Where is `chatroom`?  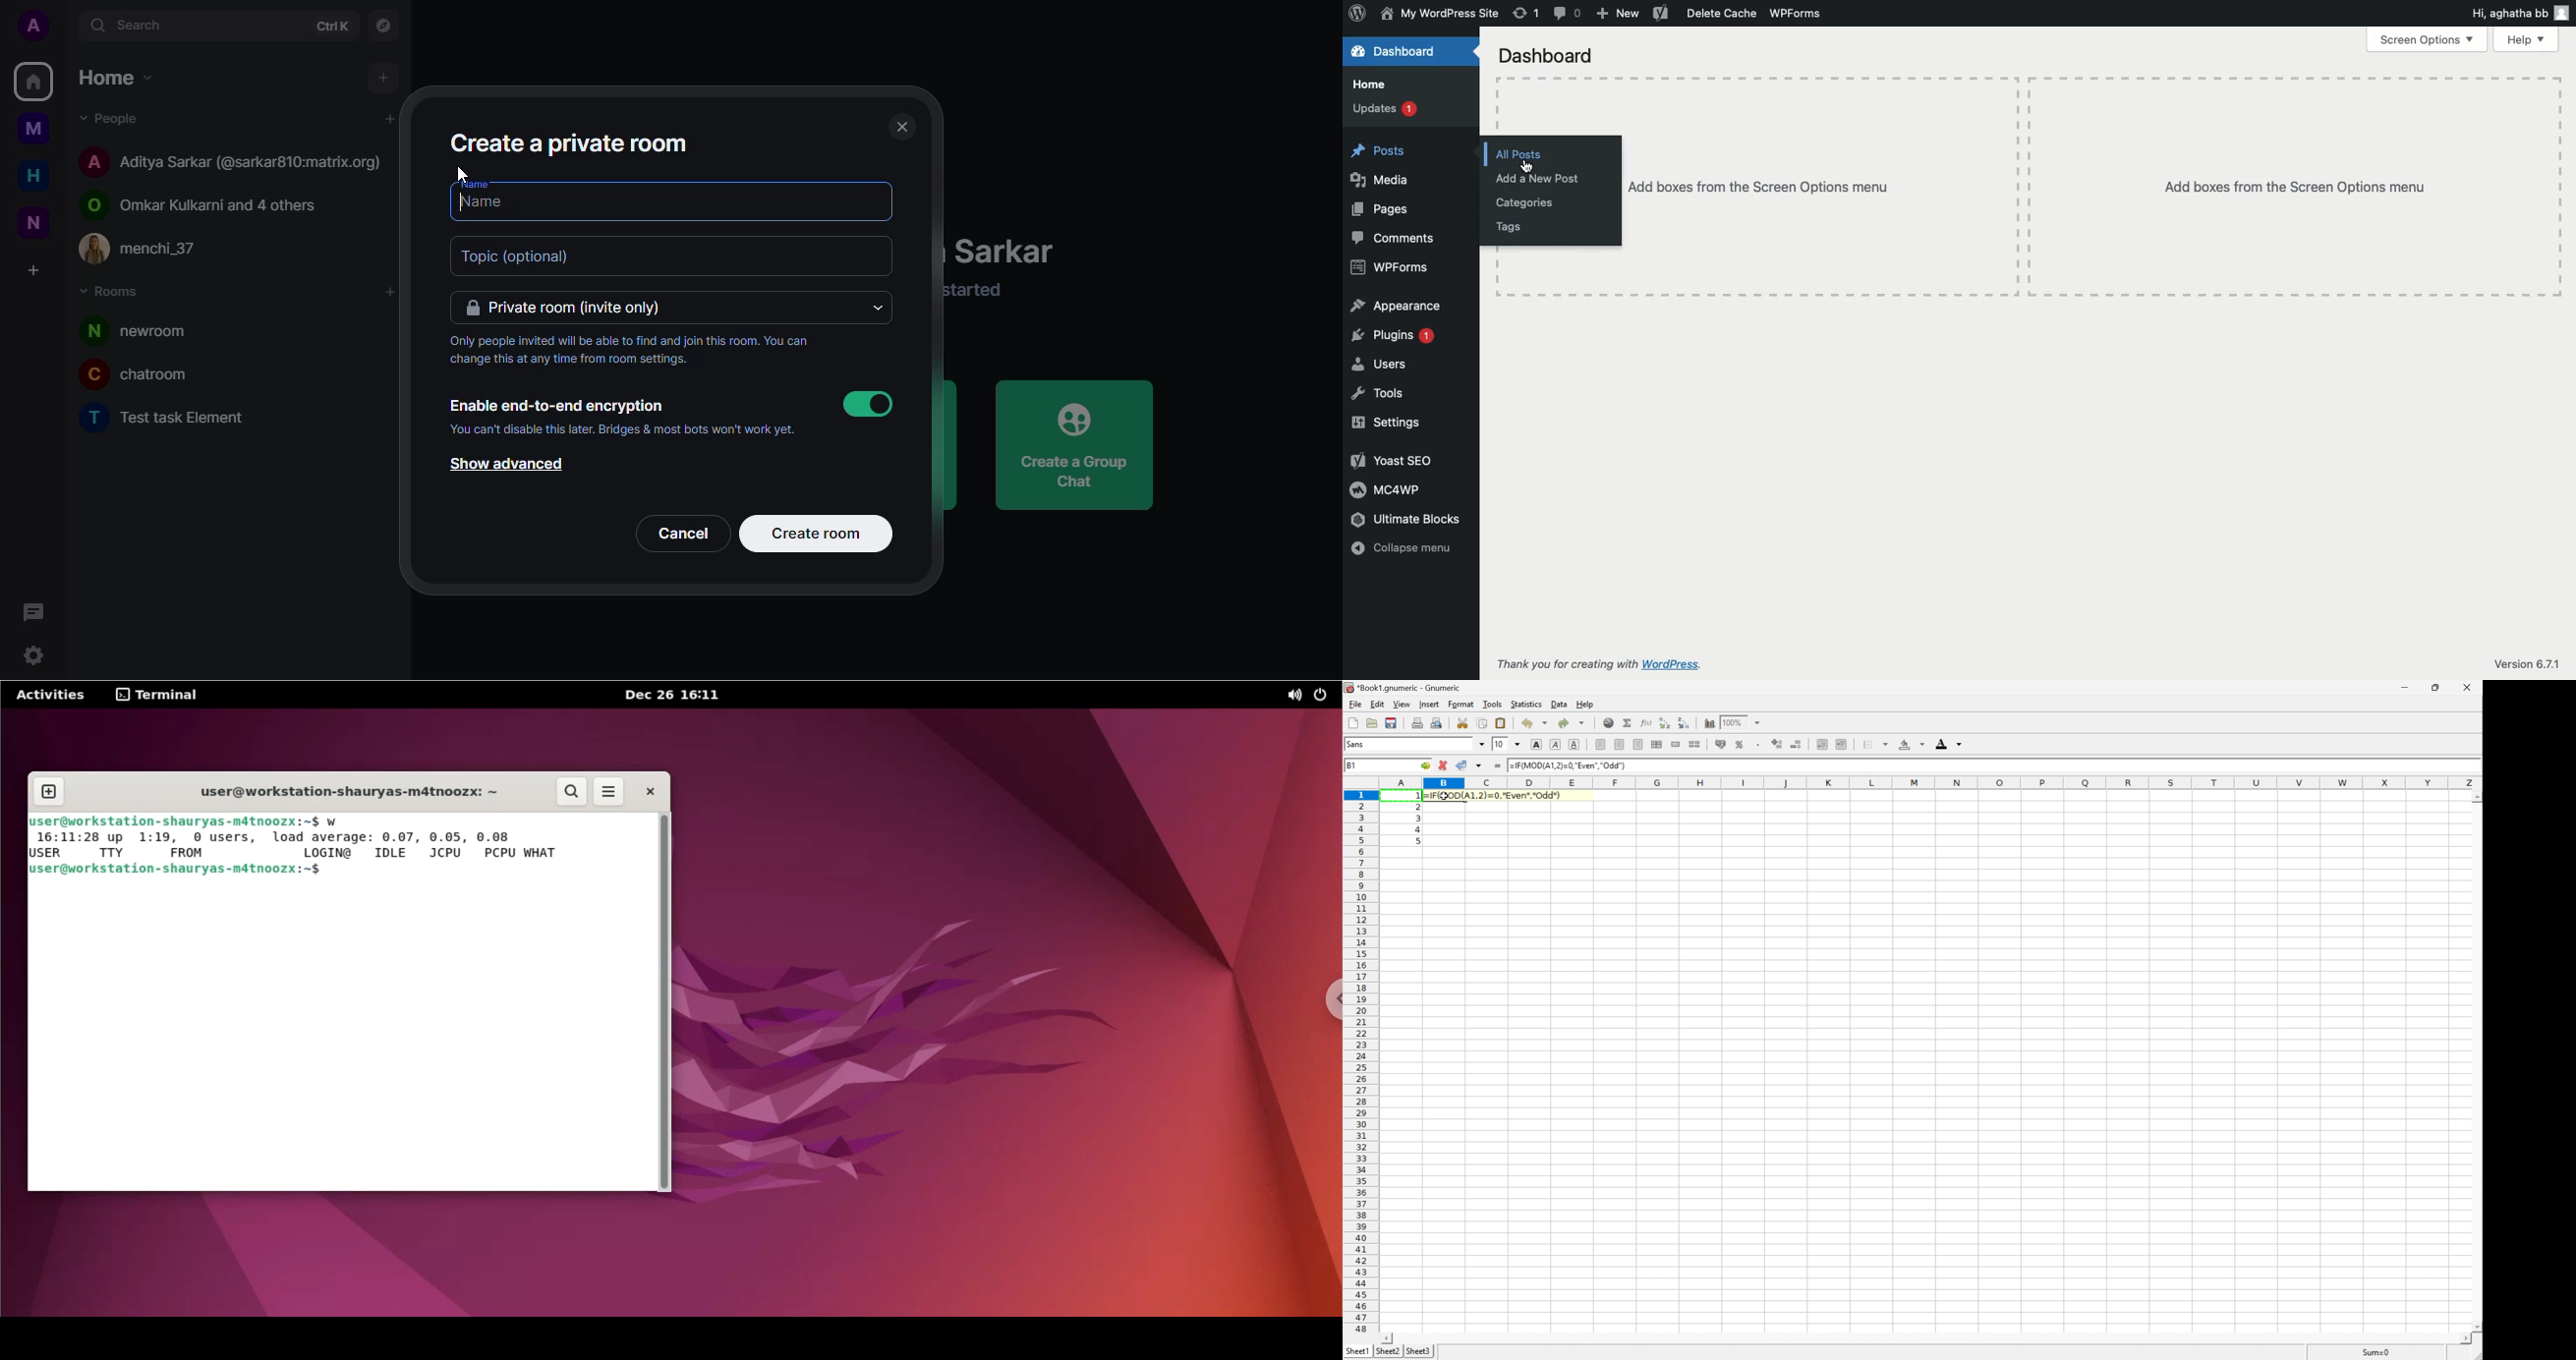
chatroom is located at coordinates (147, 373).